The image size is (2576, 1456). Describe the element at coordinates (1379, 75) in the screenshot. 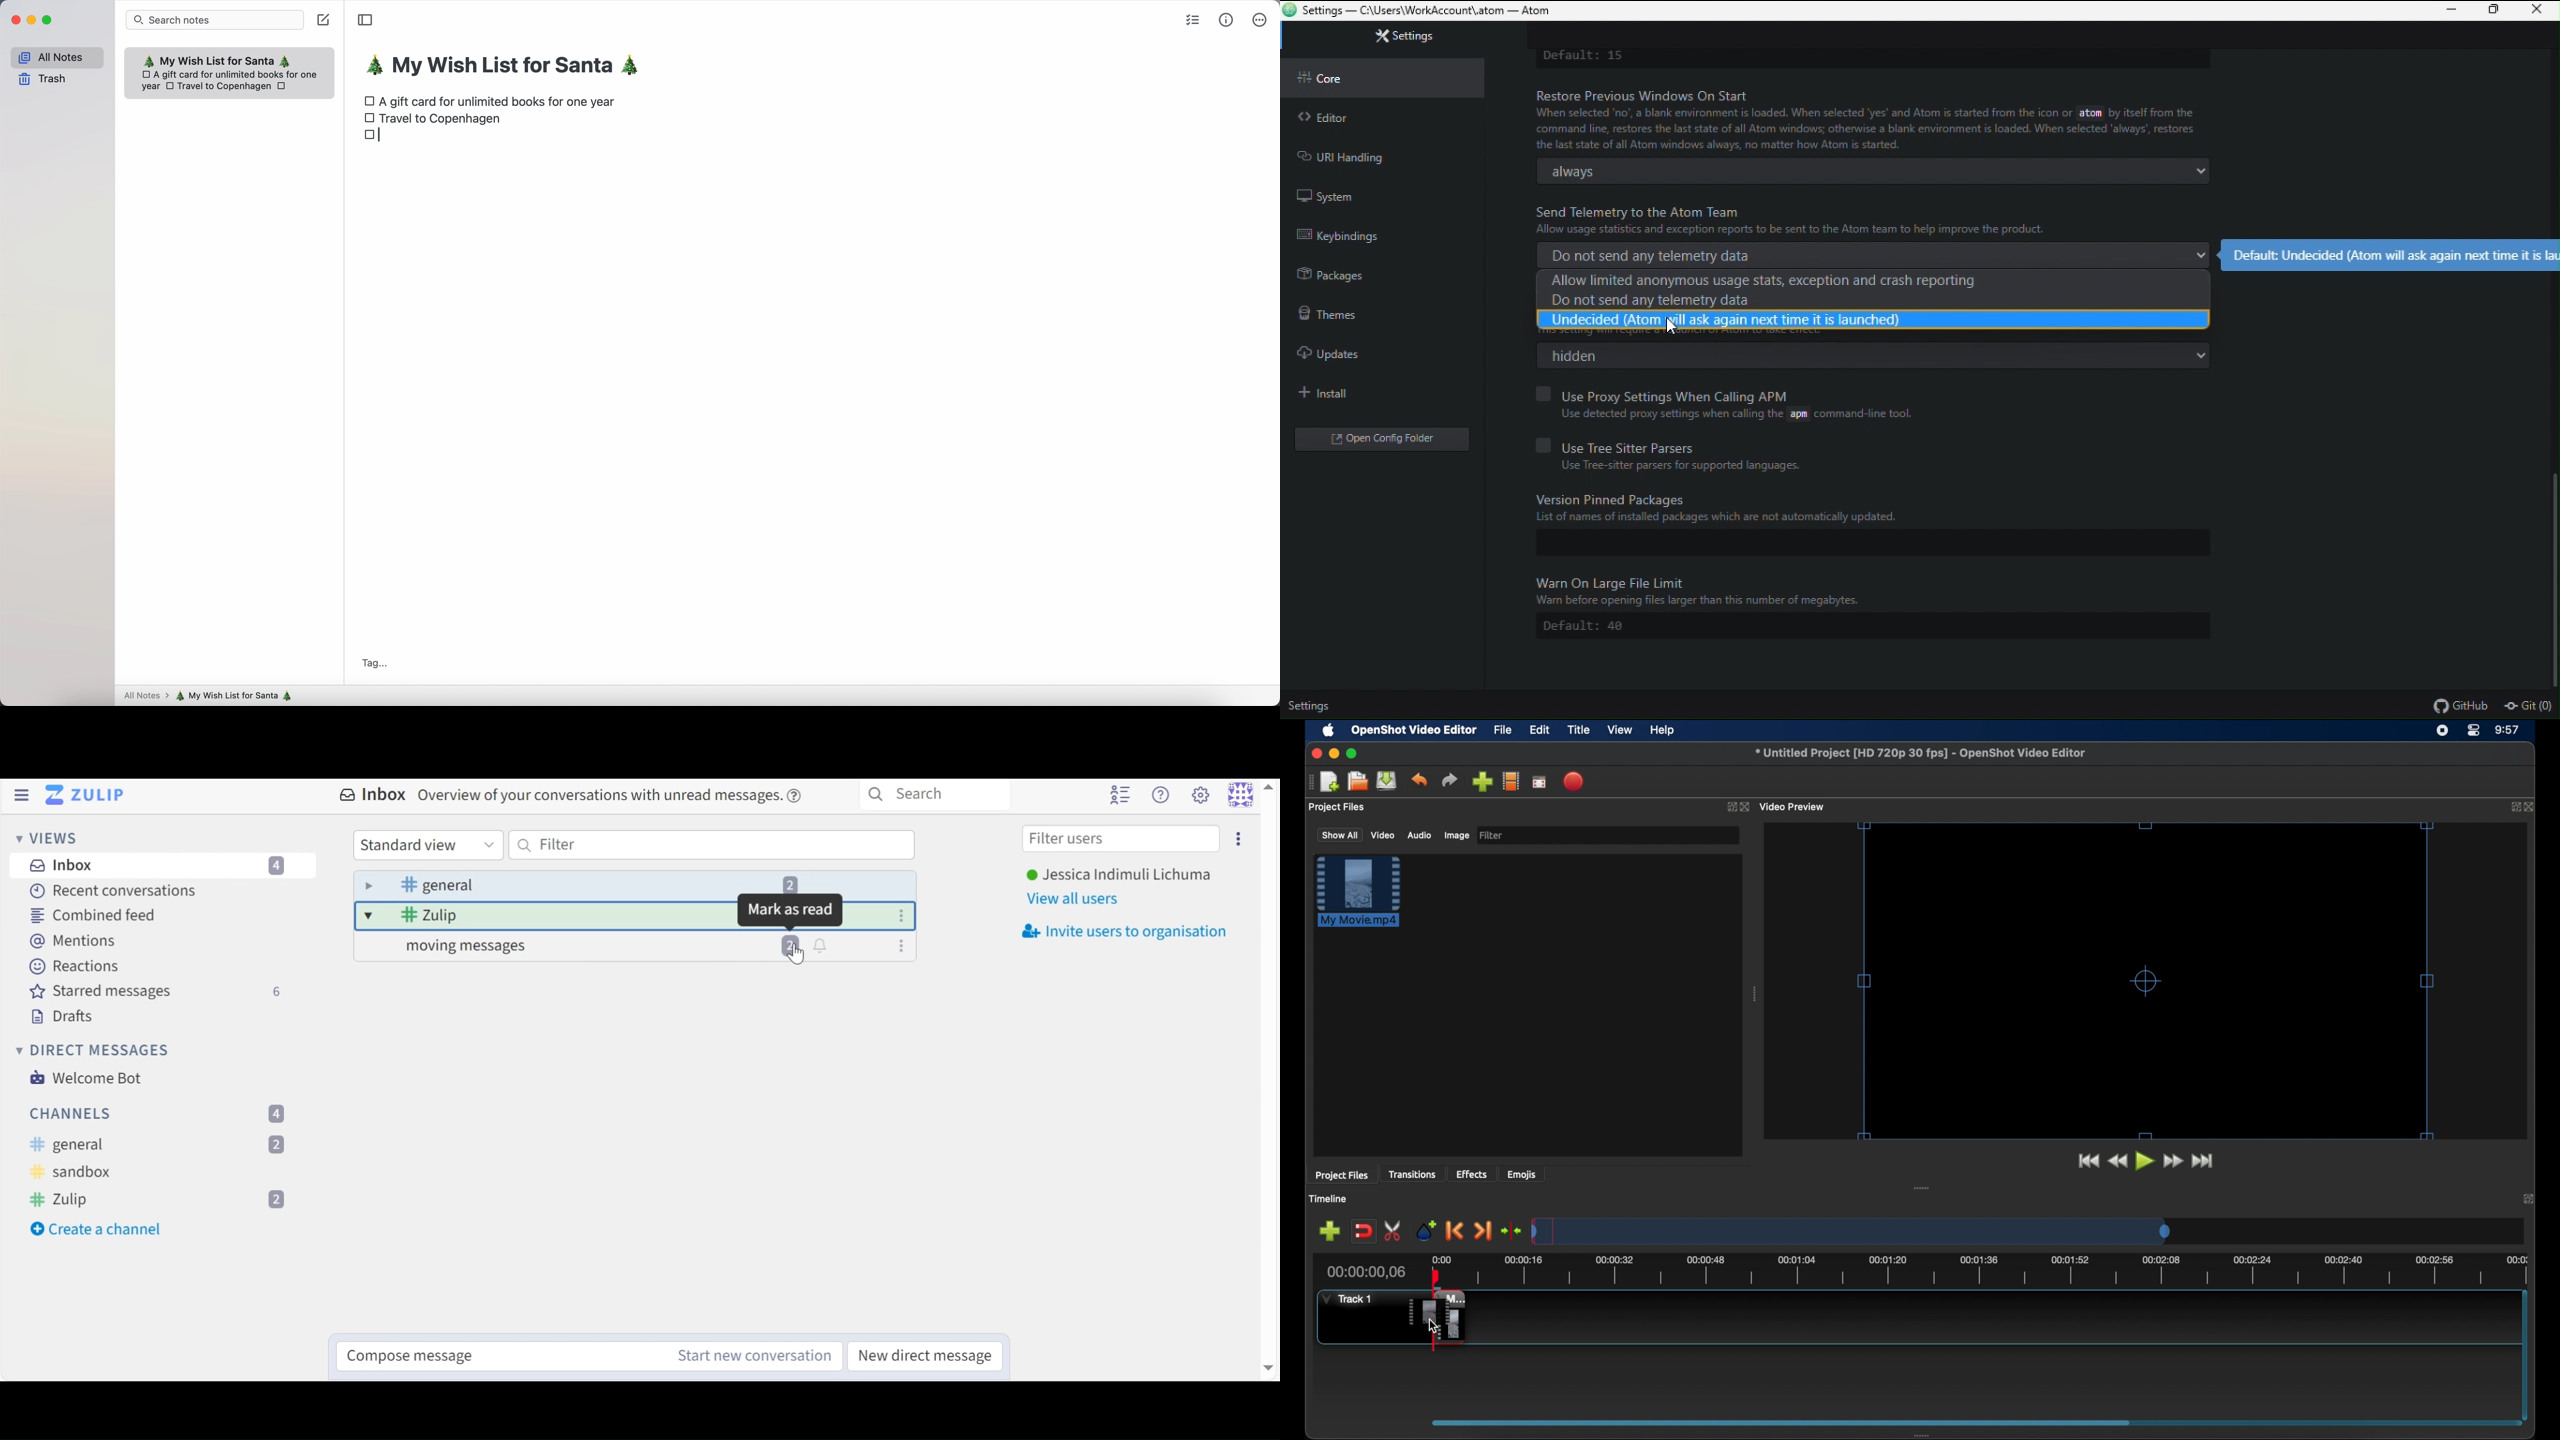

I see `core` at that location.